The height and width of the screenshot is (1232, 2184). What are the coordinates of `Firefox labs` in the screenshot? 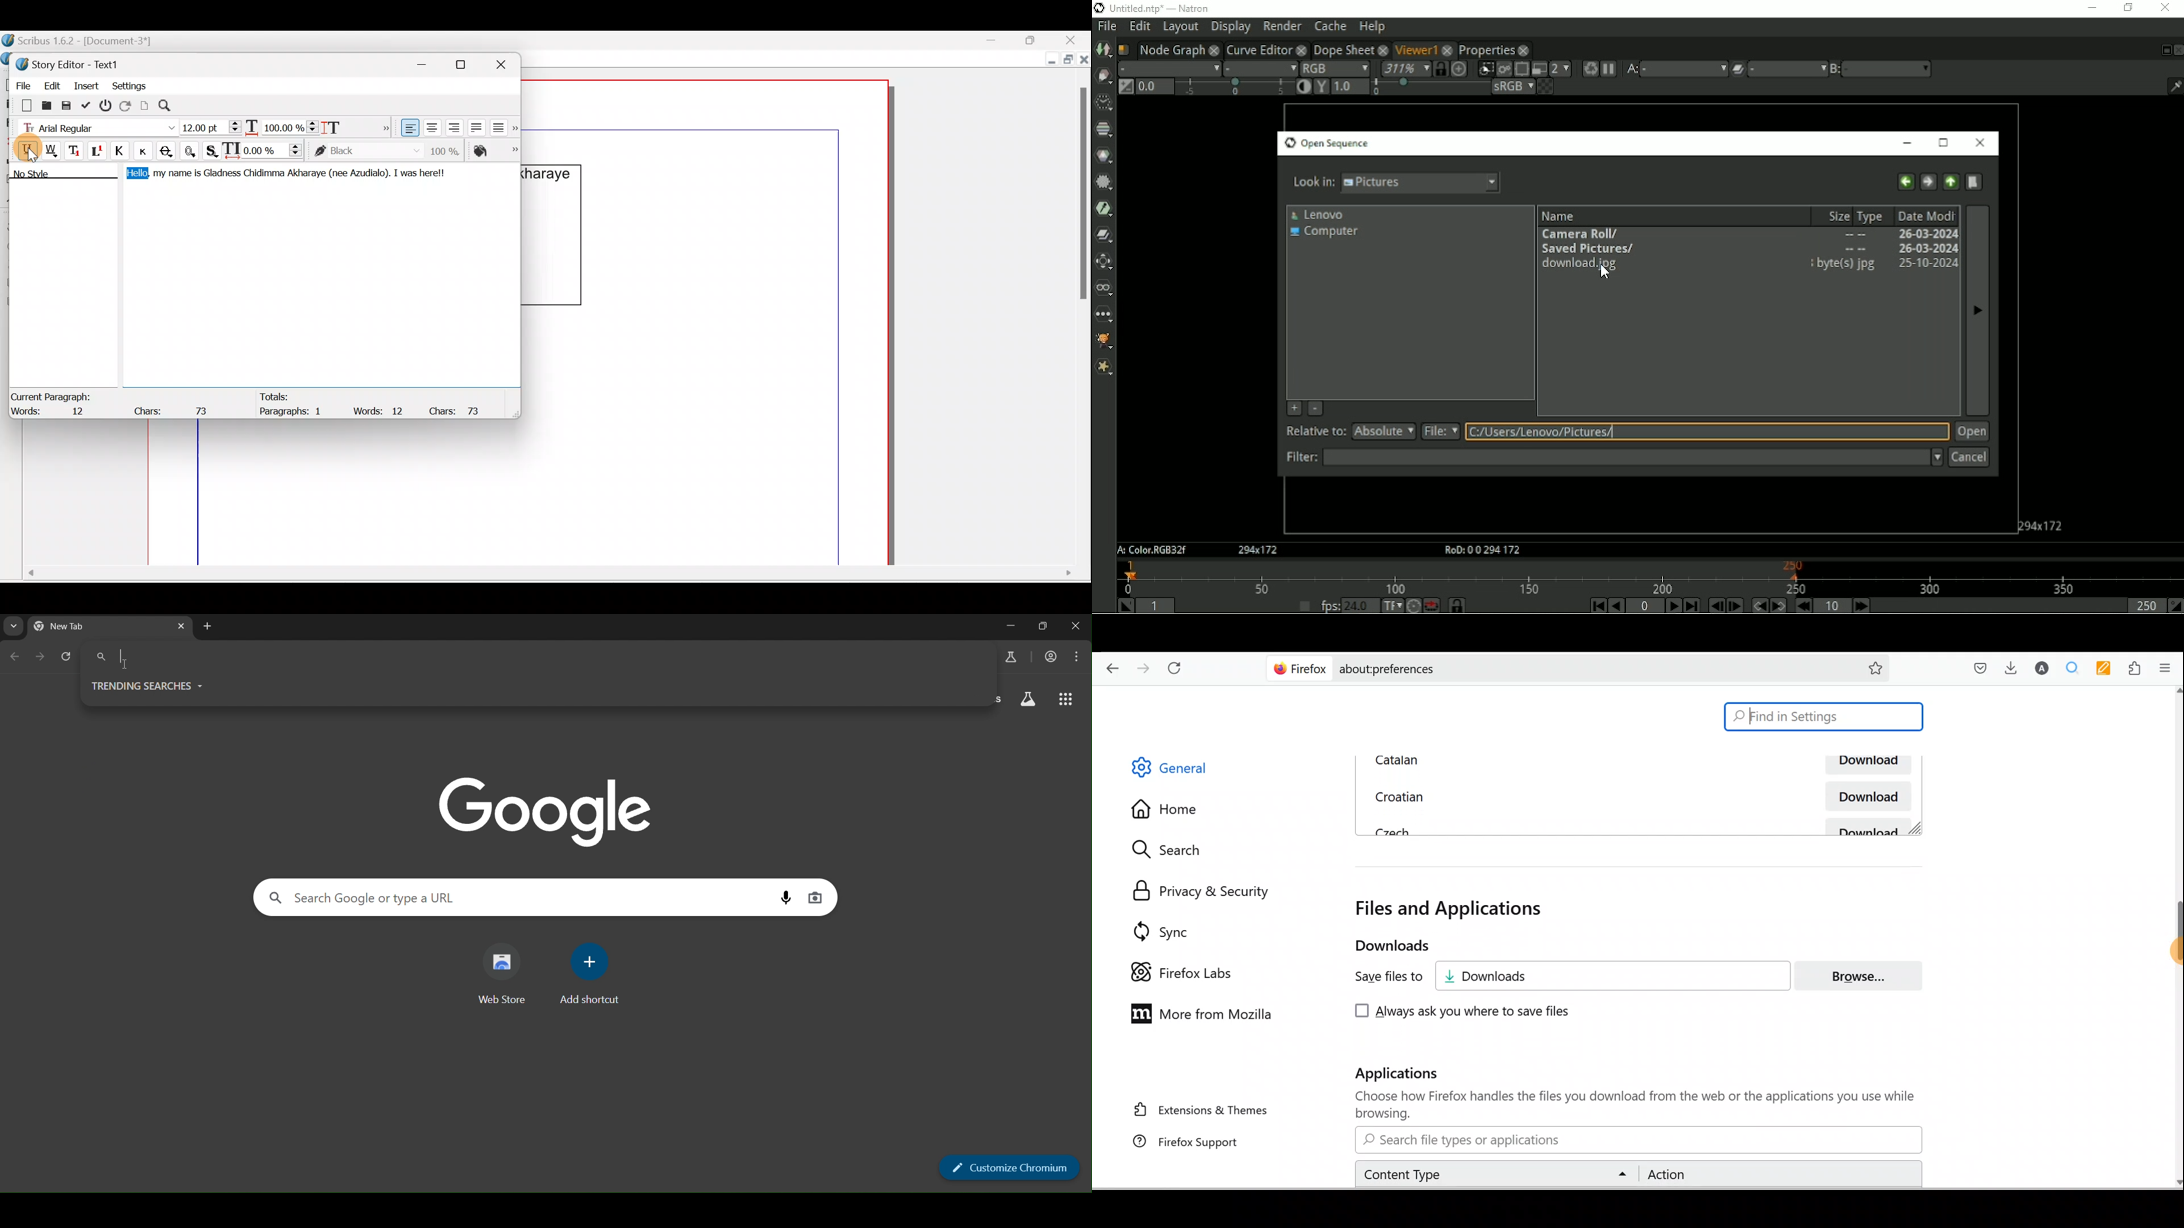 It's located at (1178, 966).